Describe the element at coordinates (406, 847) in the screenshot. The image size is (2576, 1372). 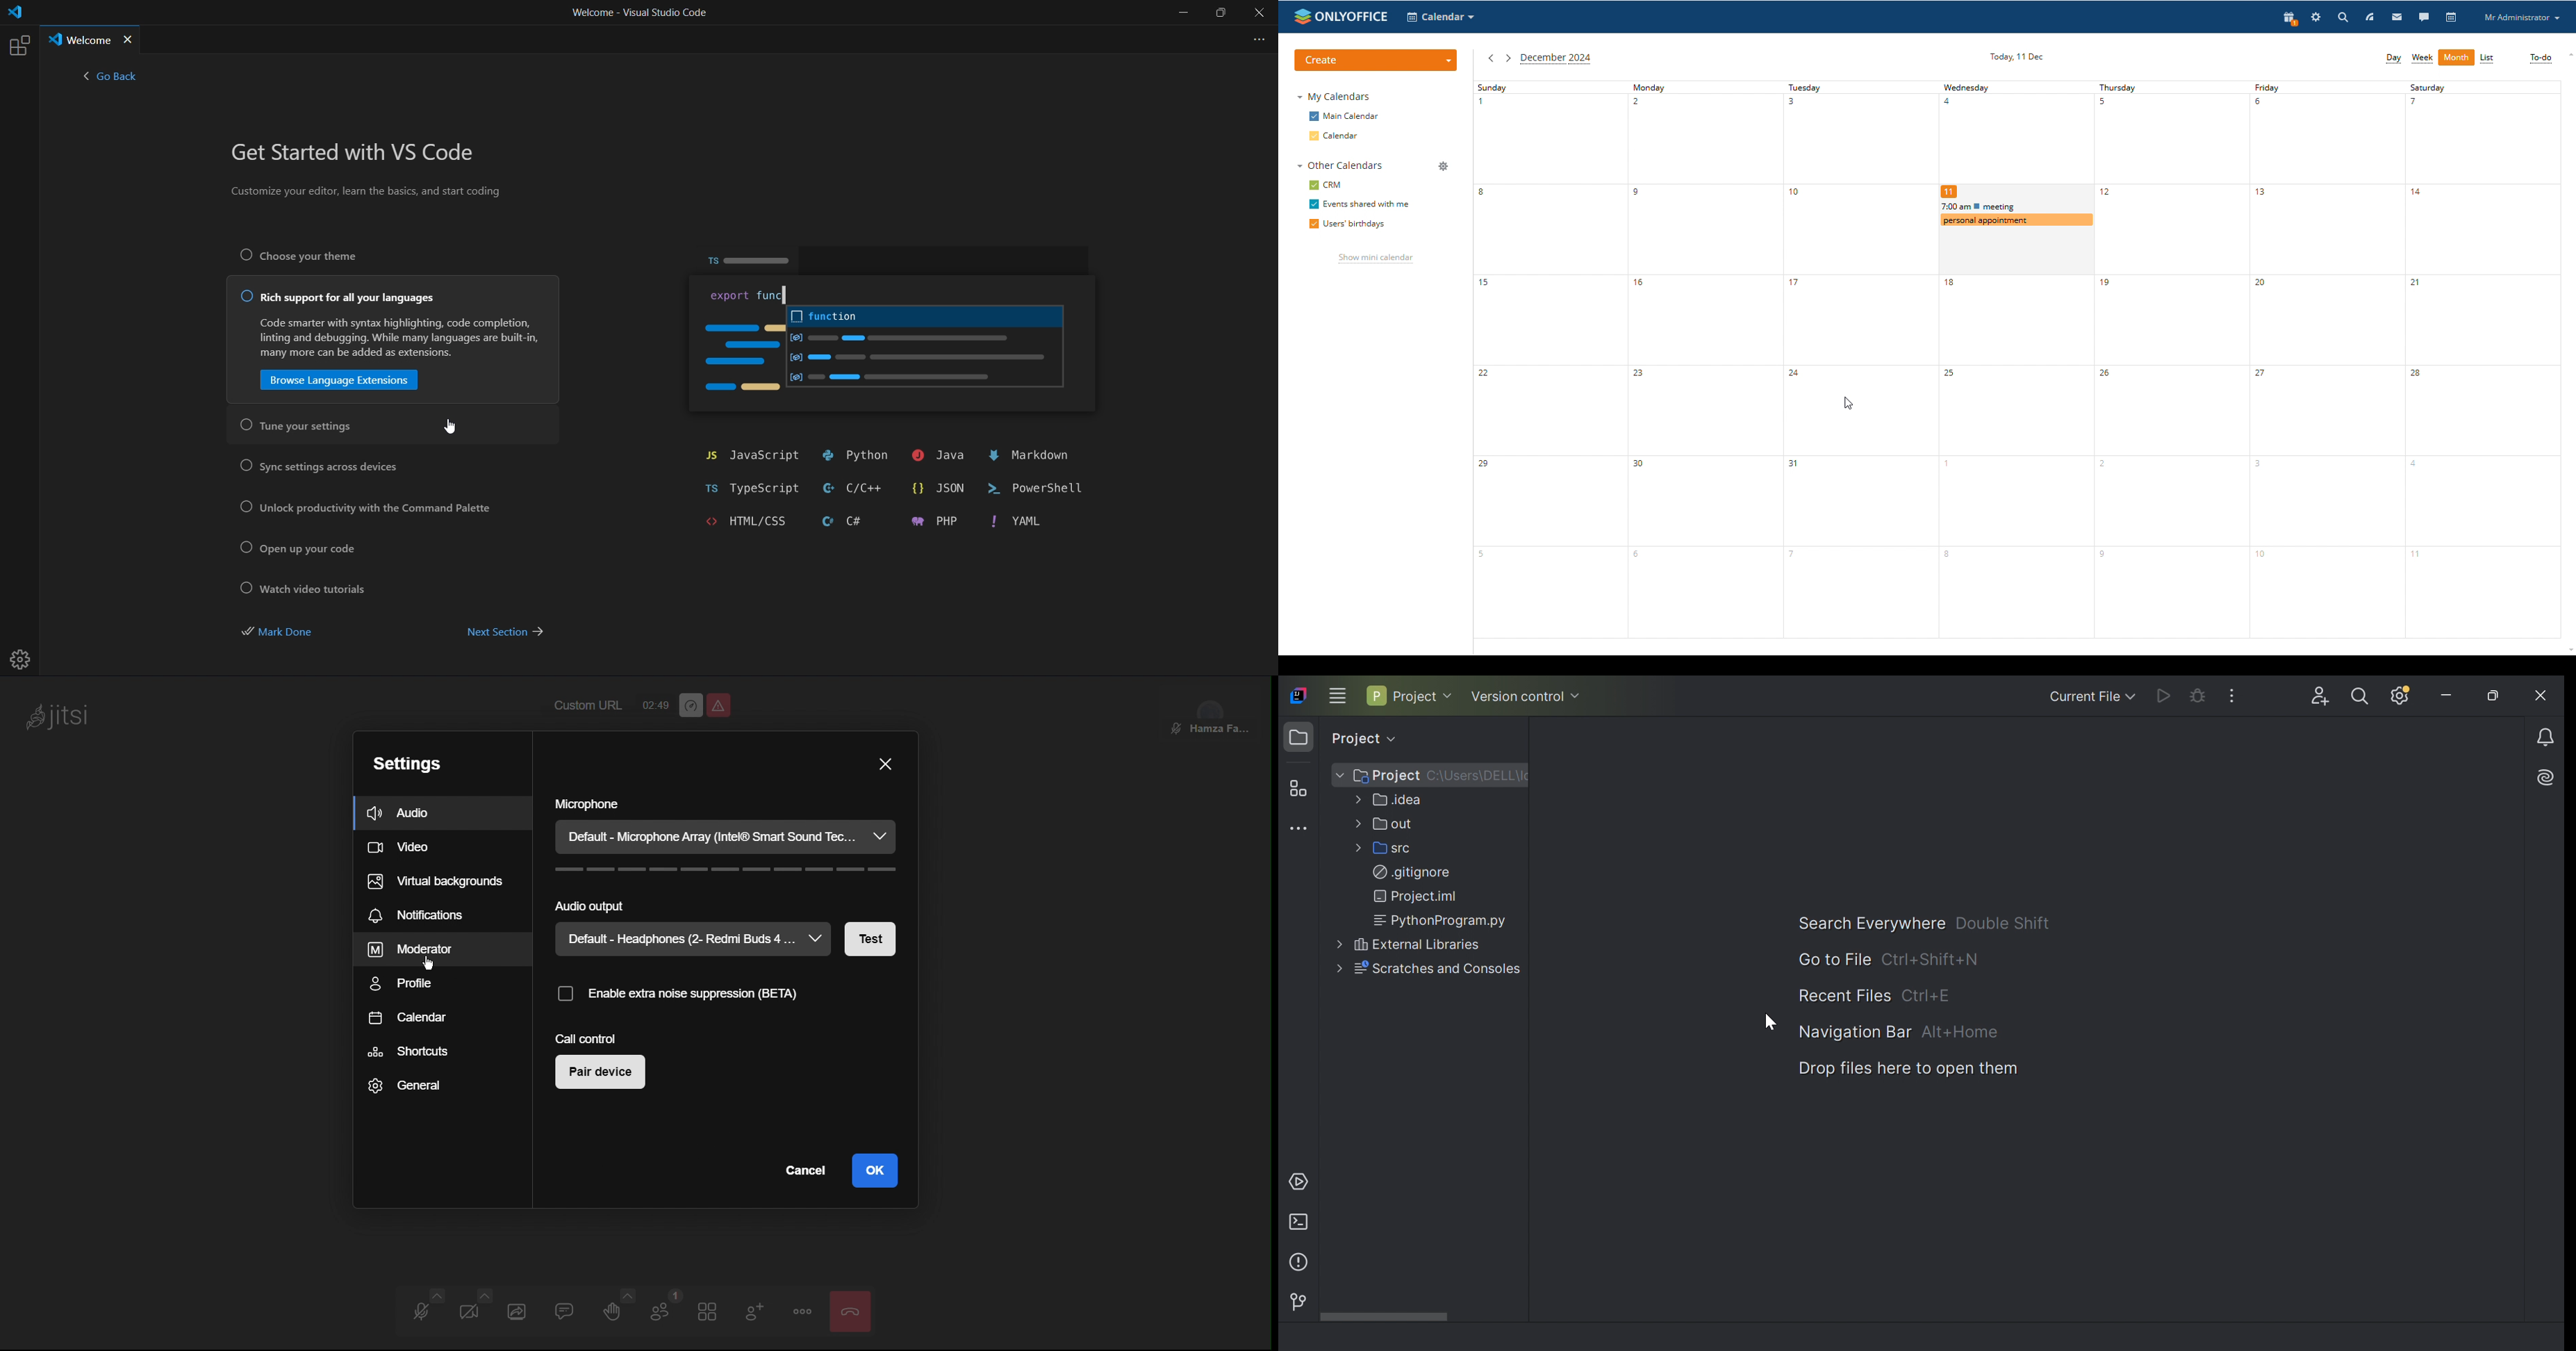
I see `Video` at that location.